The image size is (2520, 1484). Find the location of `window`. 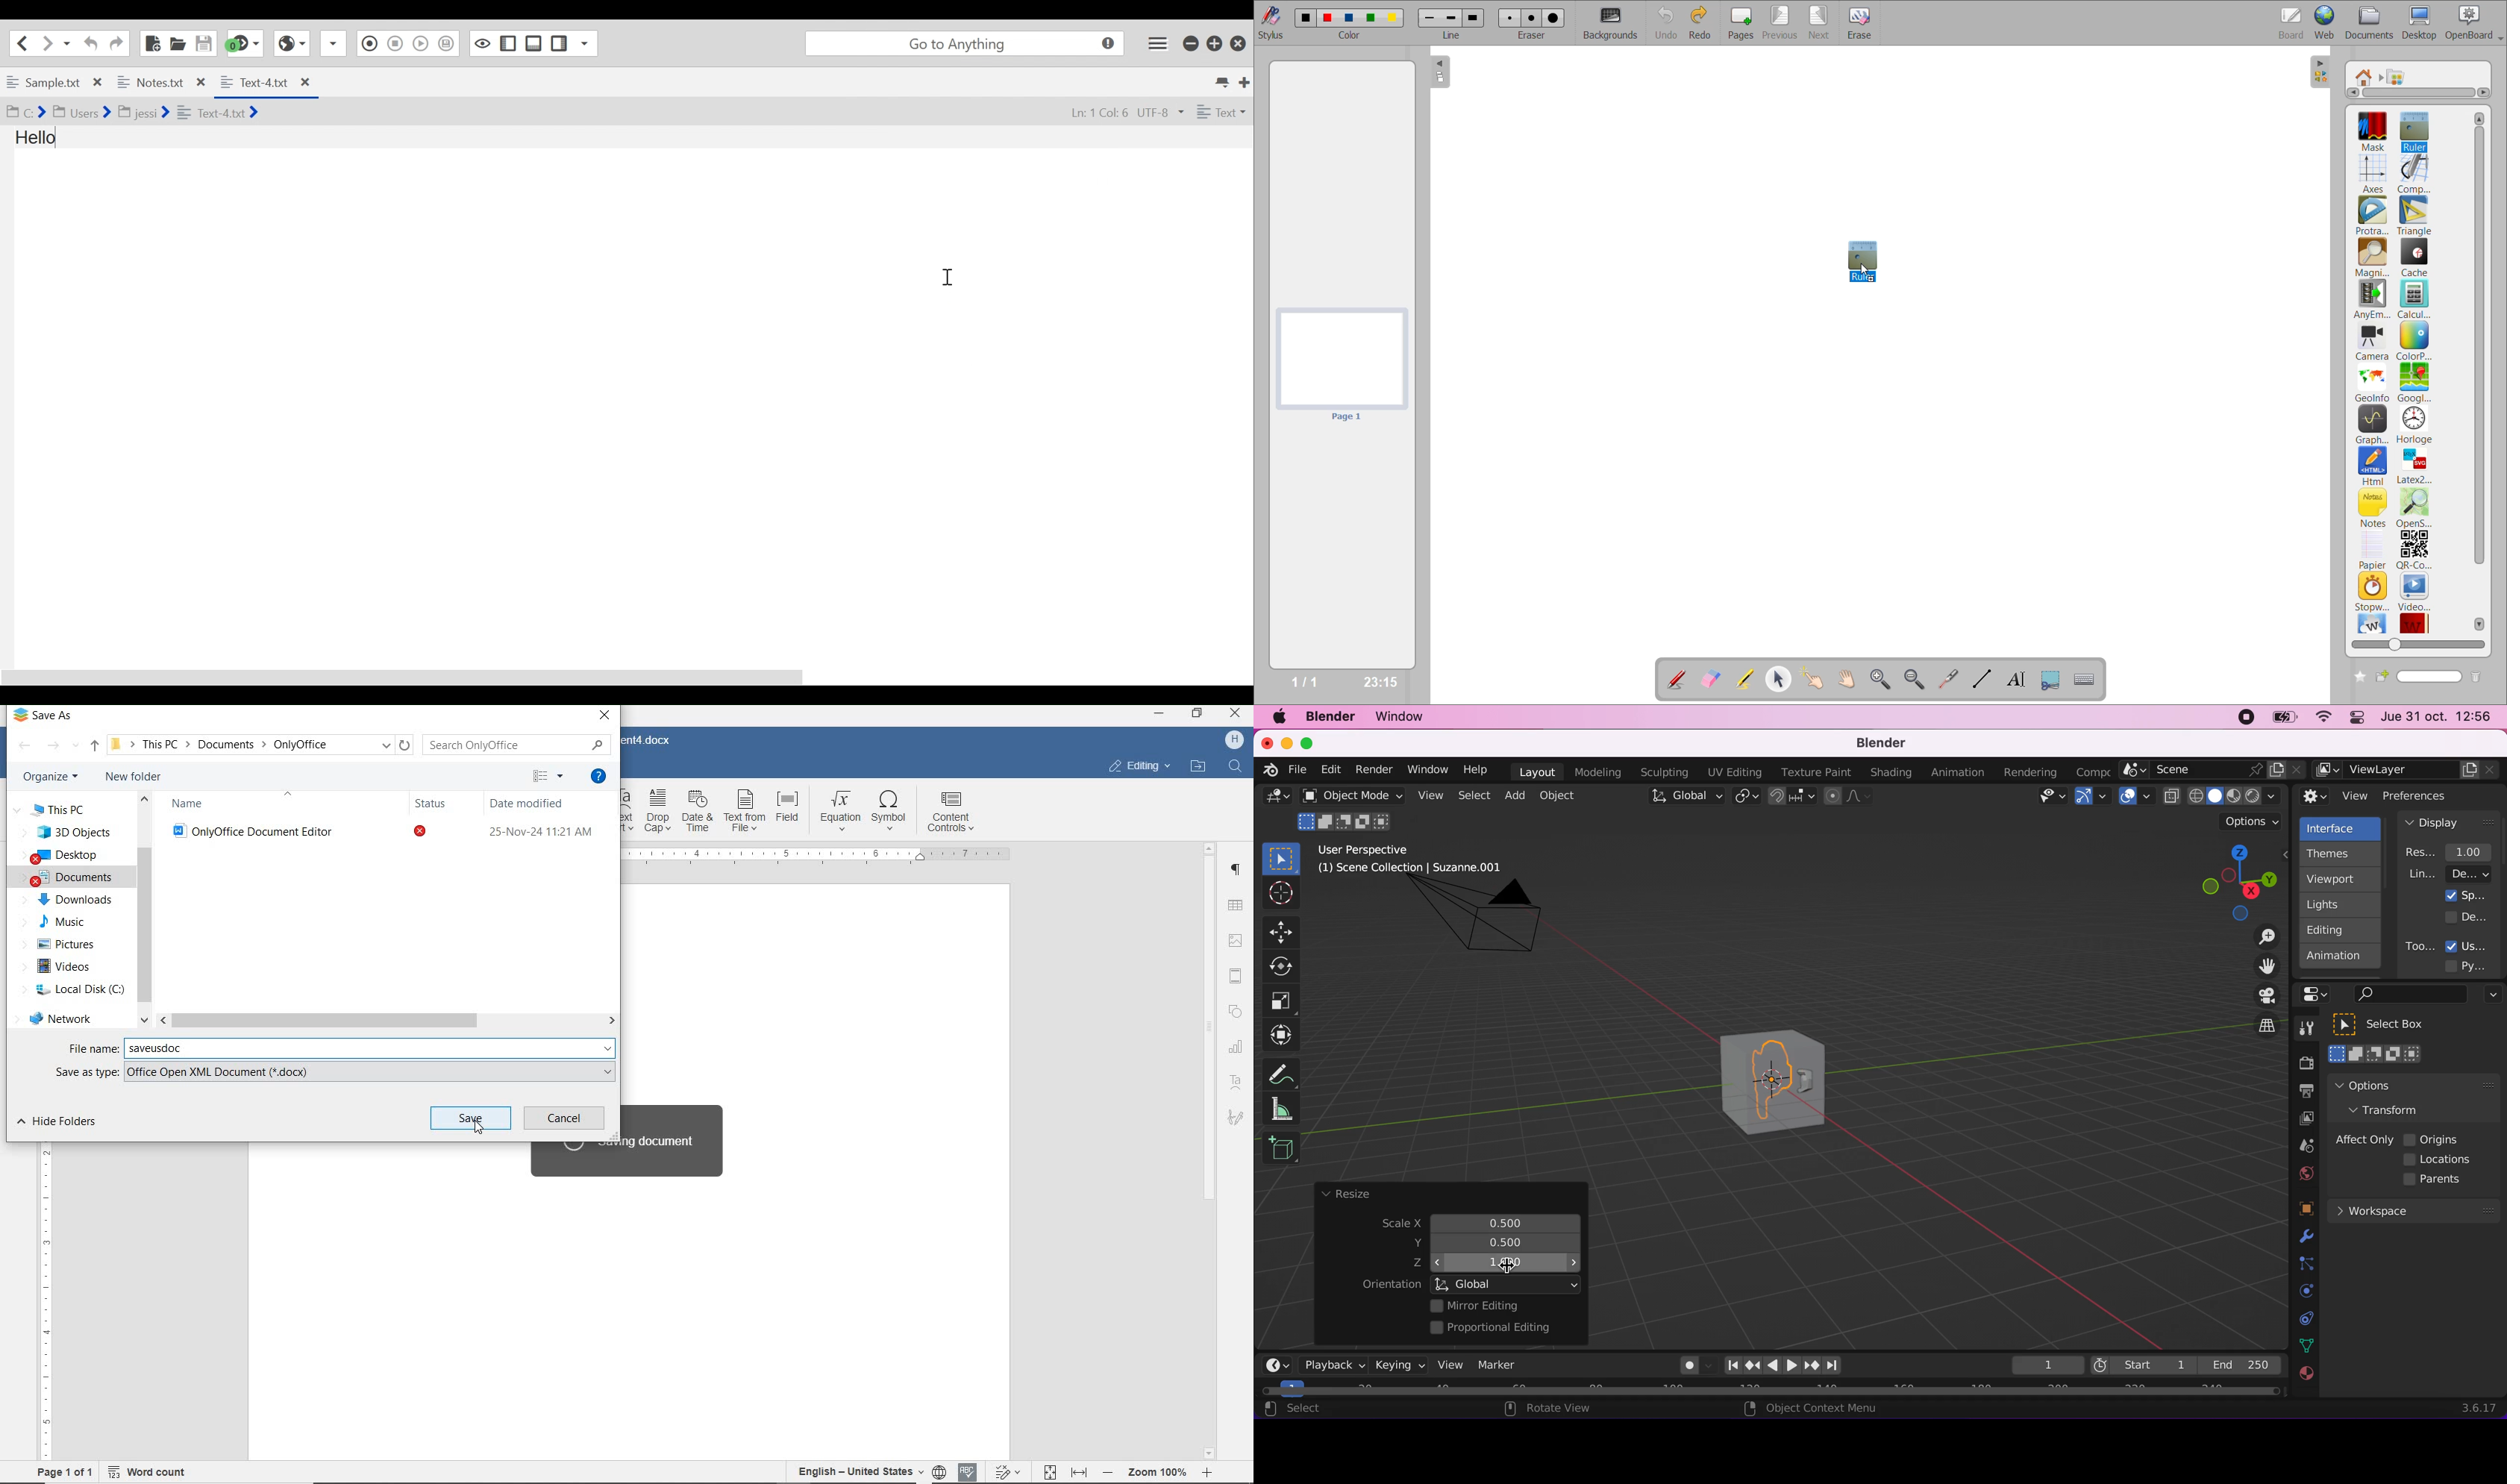

window is located at coordinates (1404, 717).